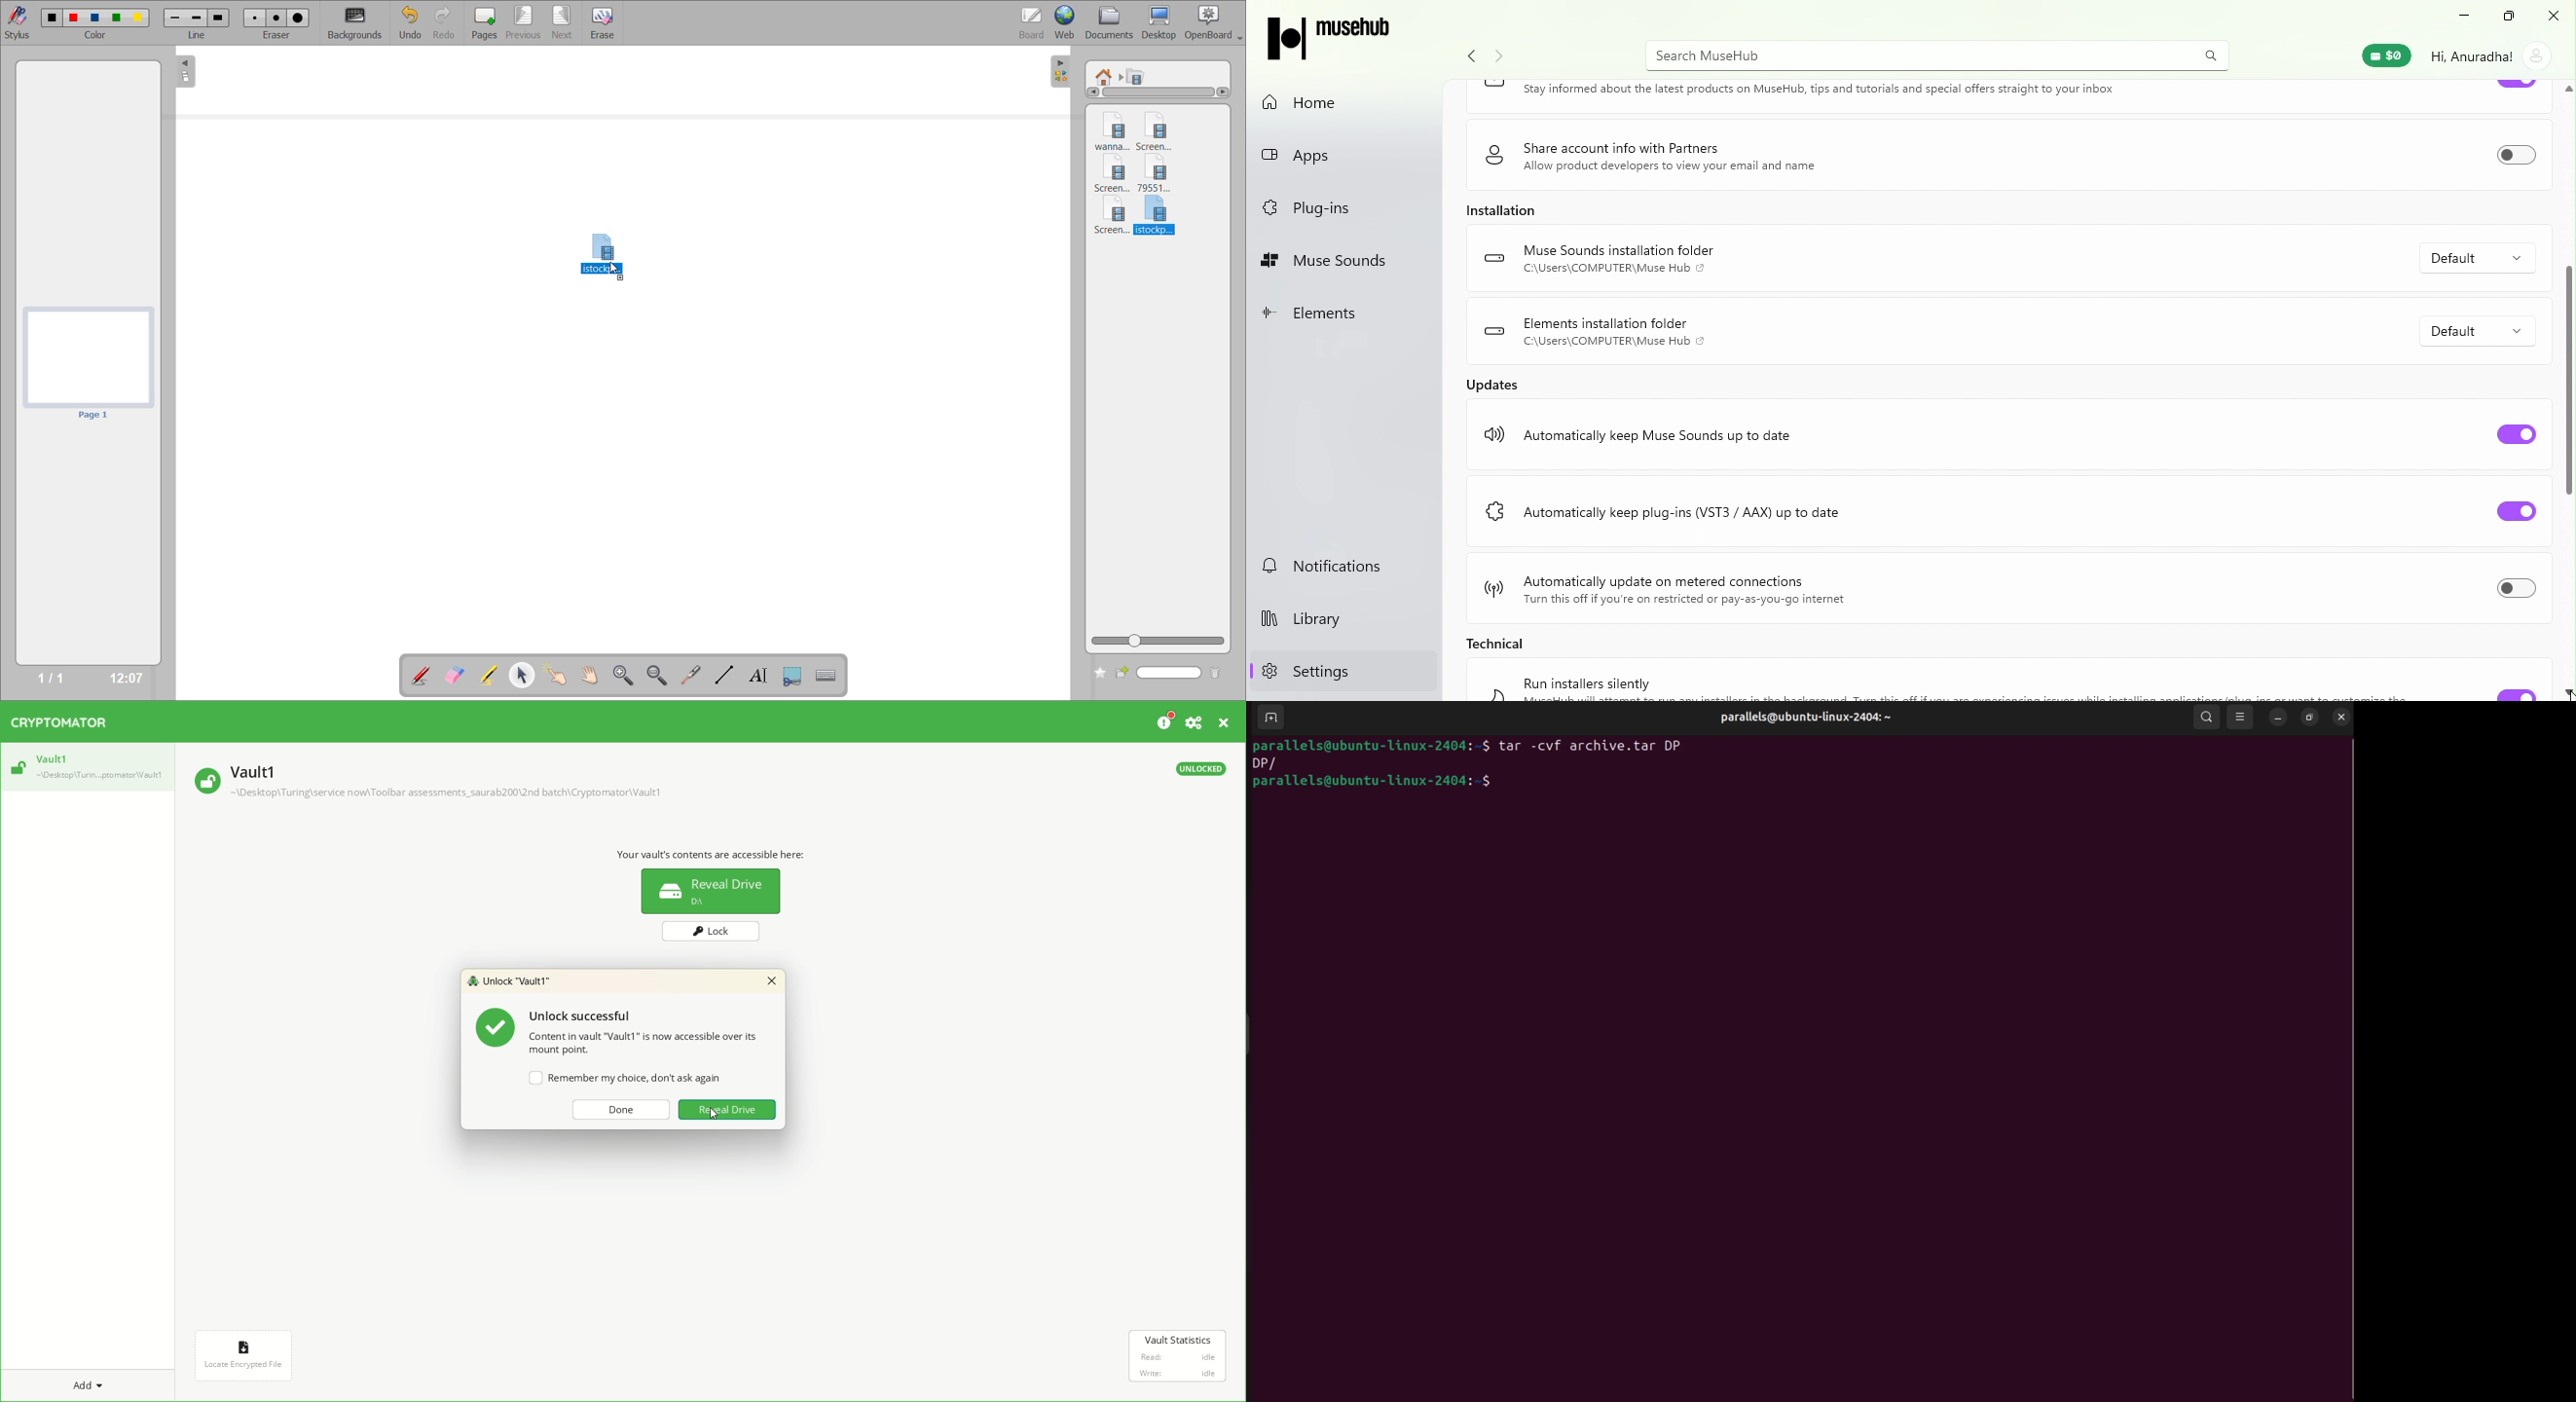 Image resolution: width=2576 pixels, height=1428 pixels. Describe the element at coordinates (623, 674) in the screenshot. I see `zoom in` at that location.